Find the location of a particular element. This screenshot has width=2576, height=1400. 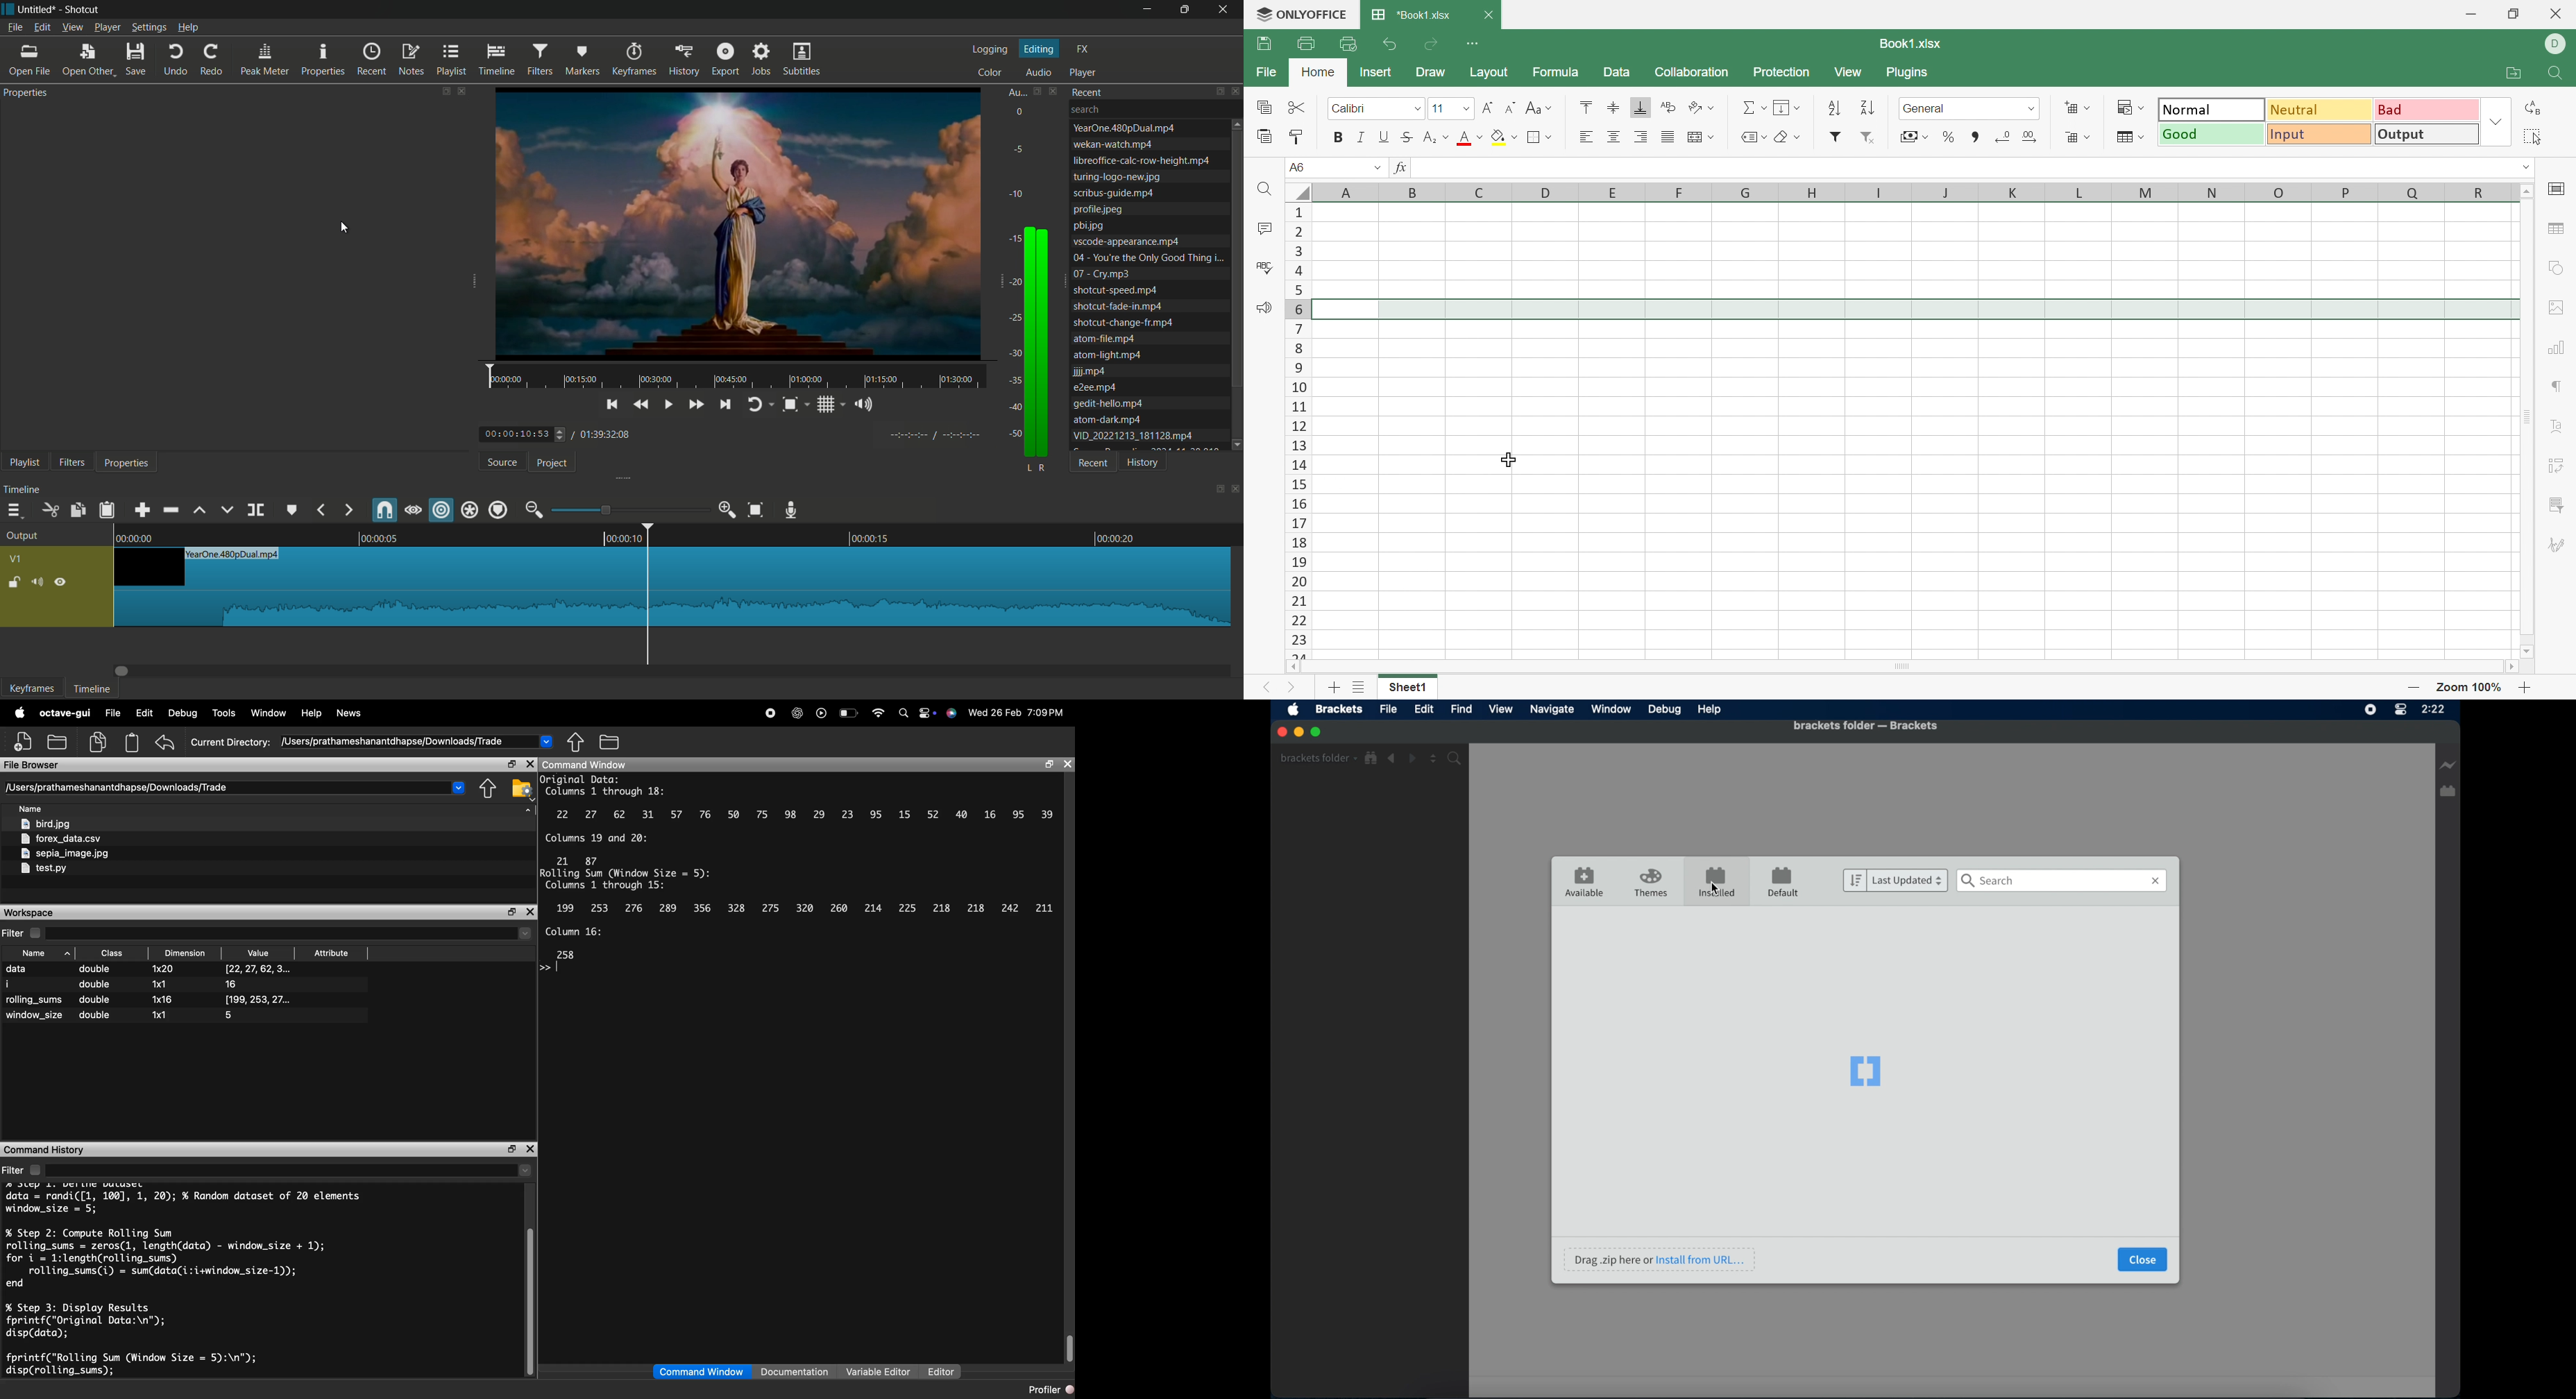

Select all is located at coordinates (2535, 137).